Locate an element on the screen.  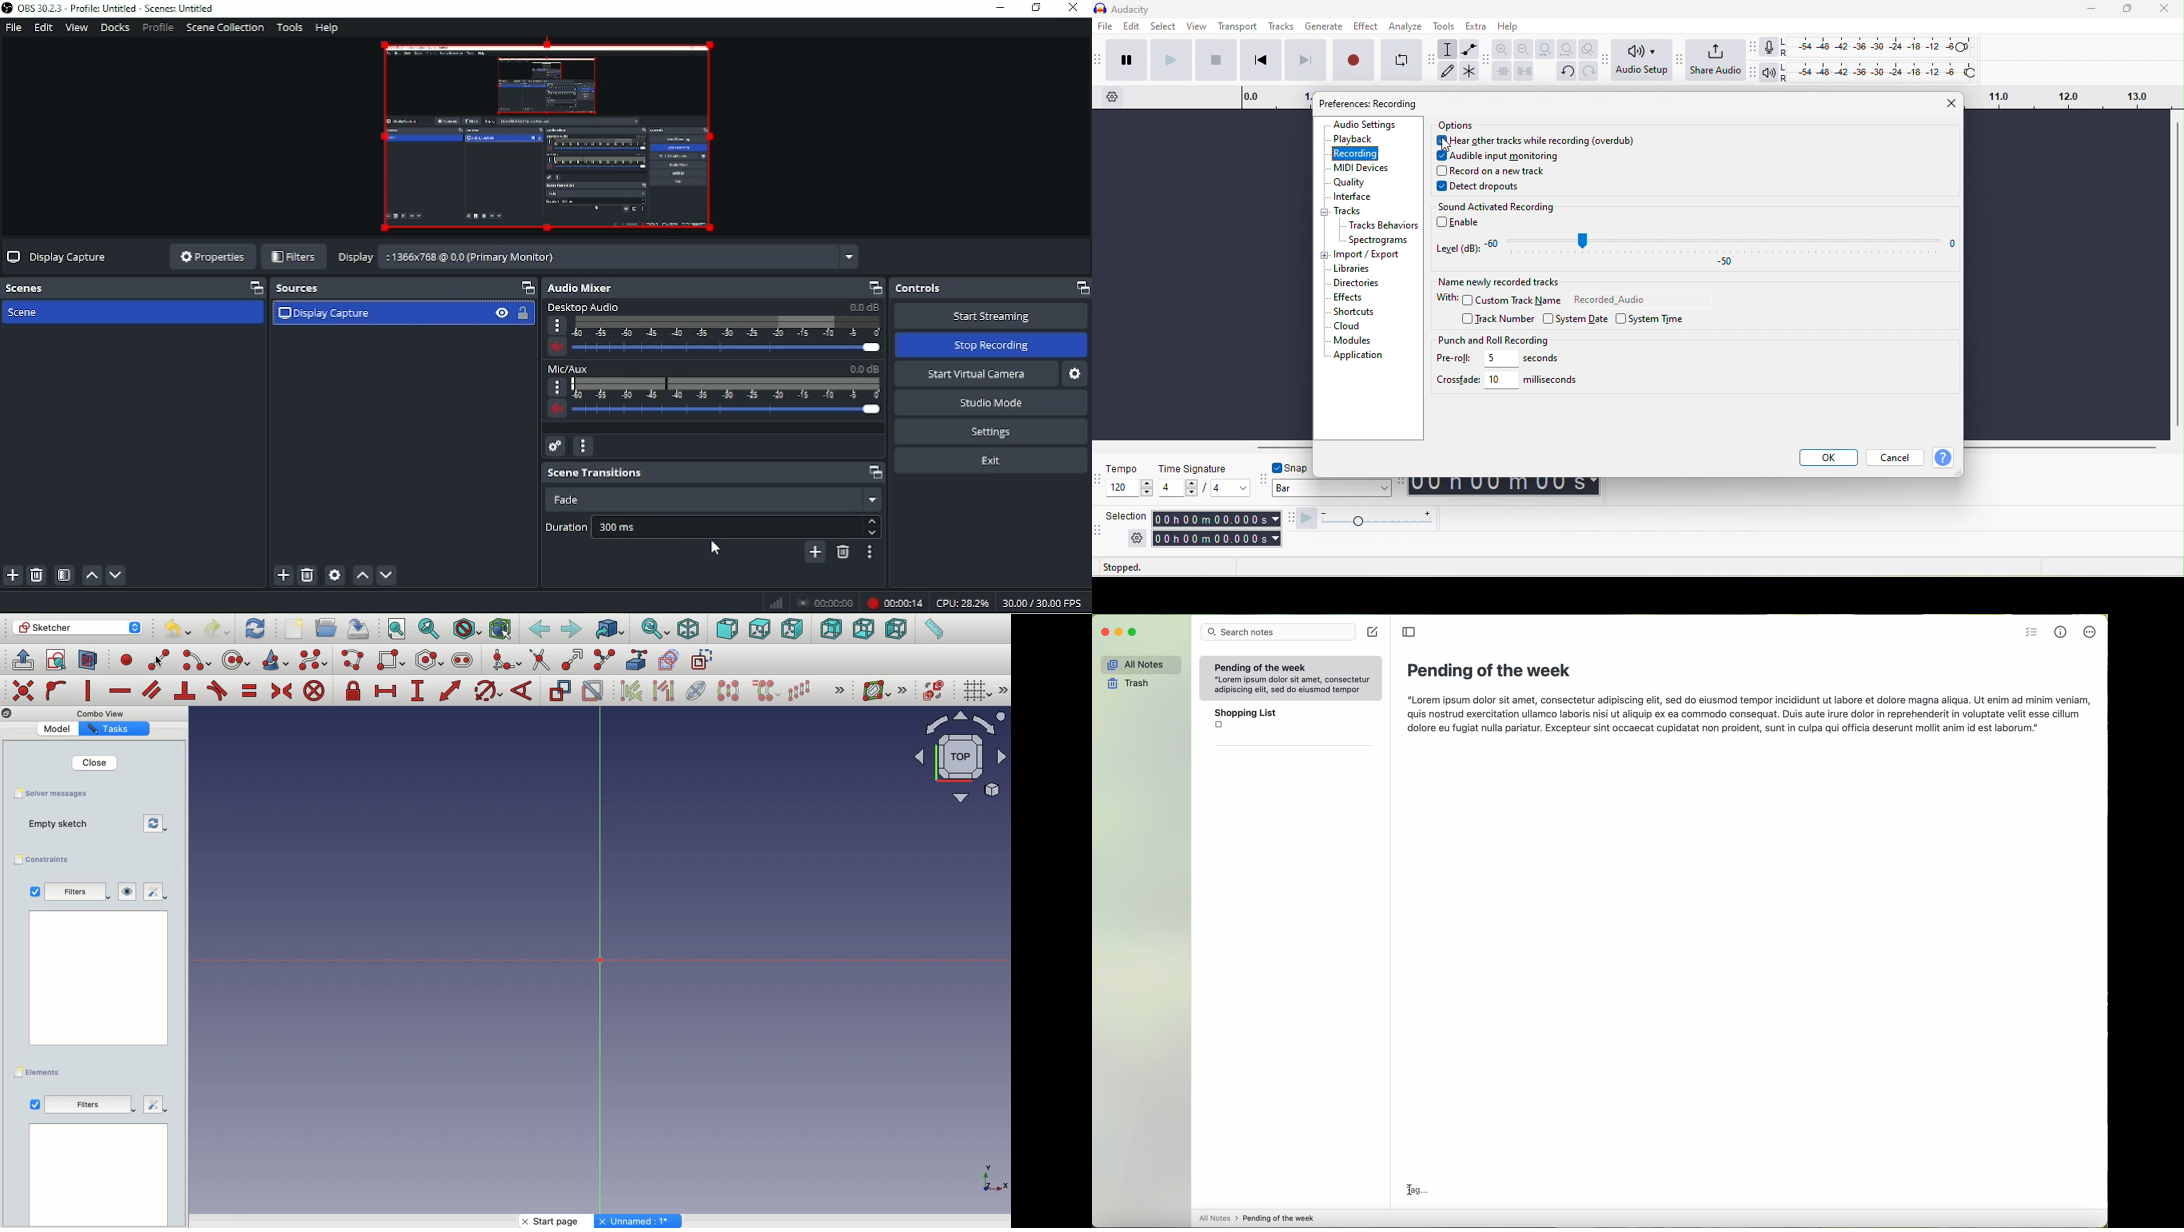
record meter is located at coordinates (1771, 47).